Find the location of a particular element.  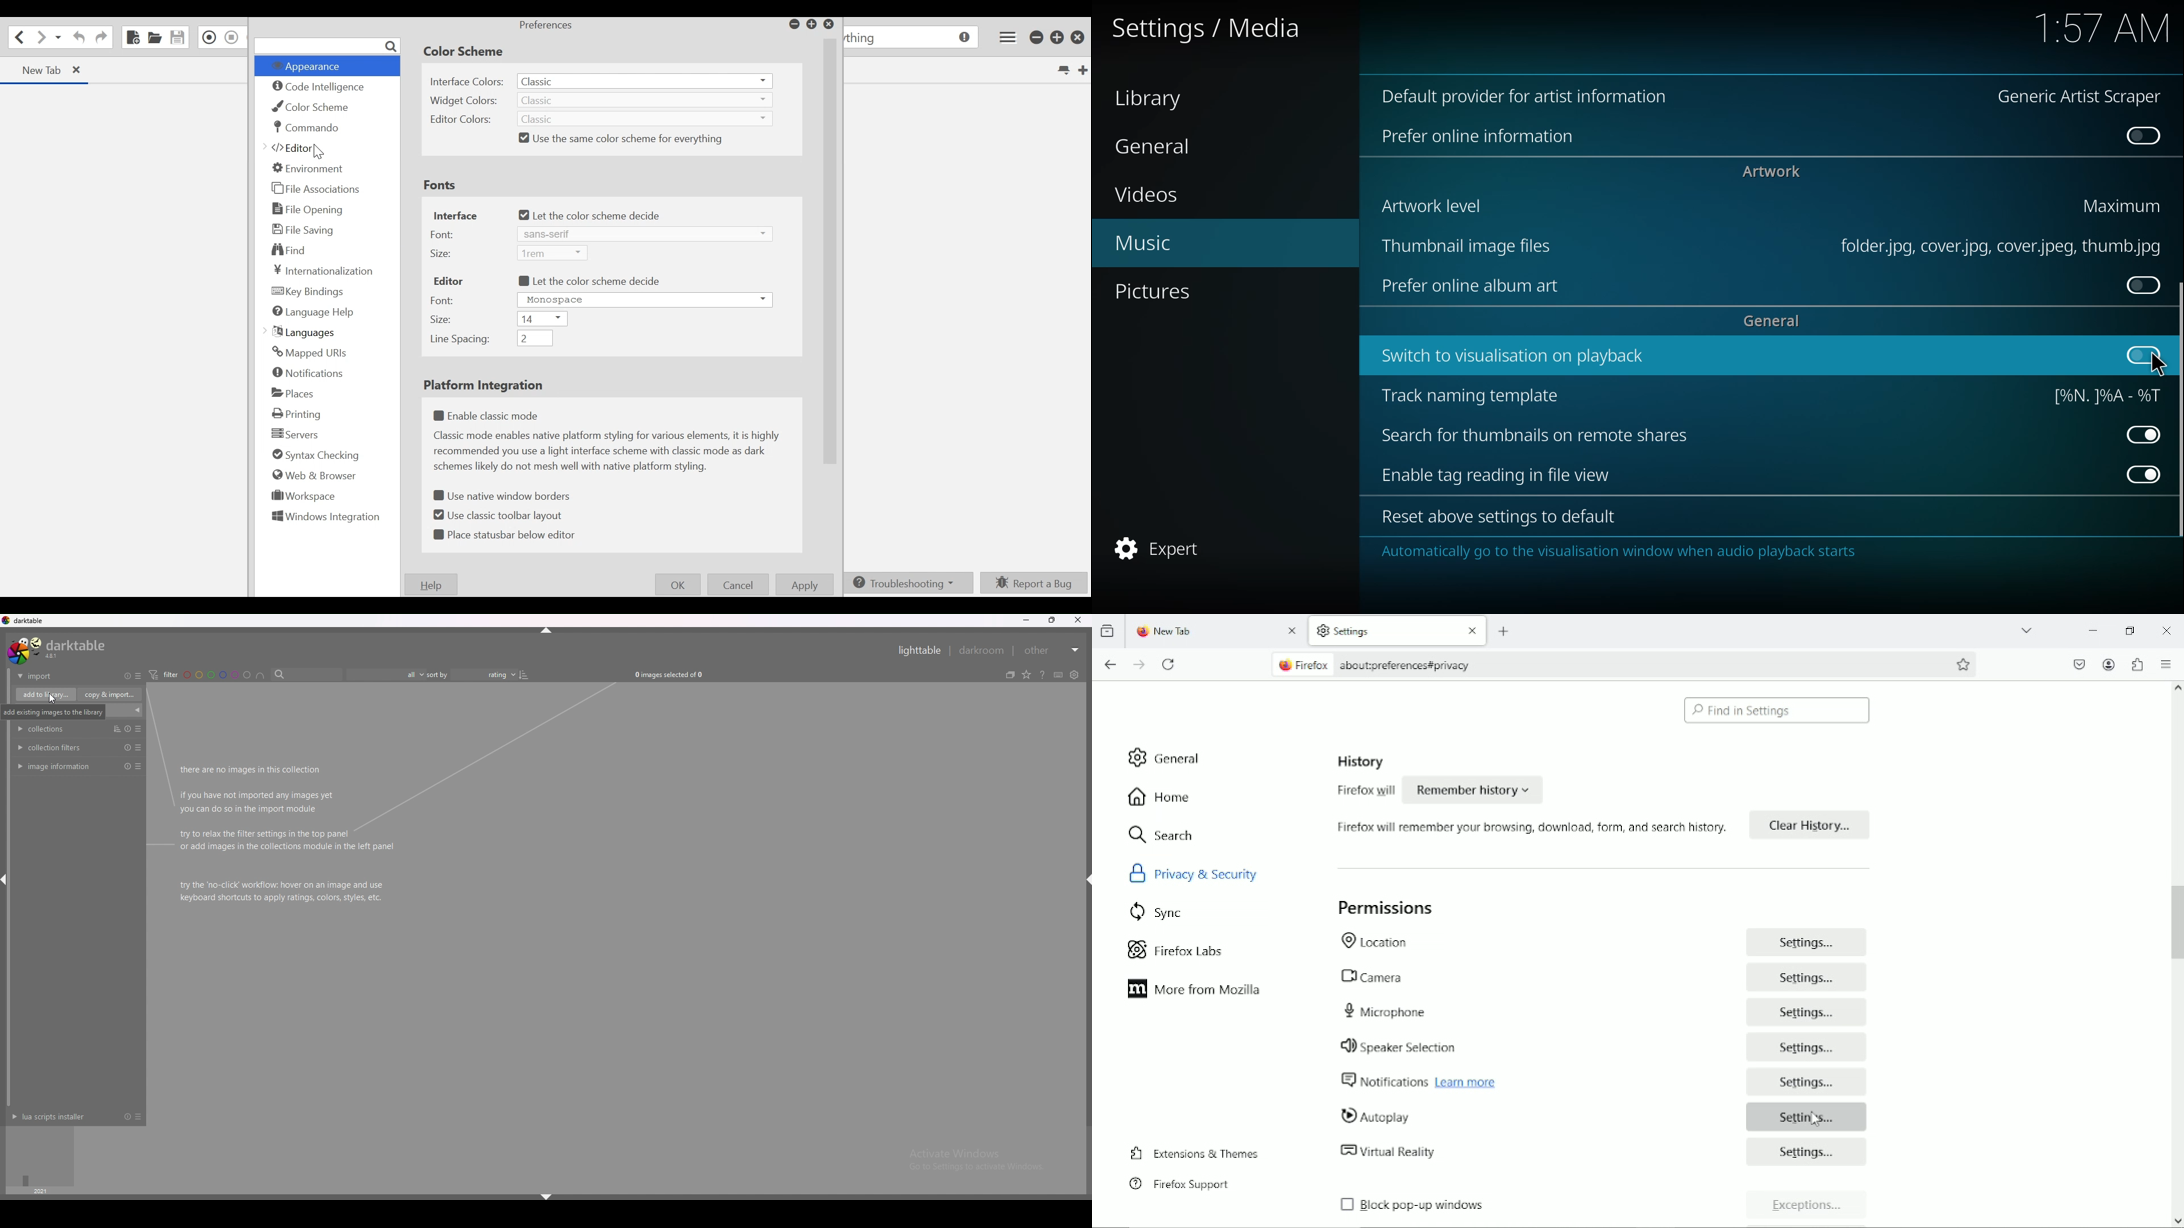

go forward is located at coordinates (1140, 665).